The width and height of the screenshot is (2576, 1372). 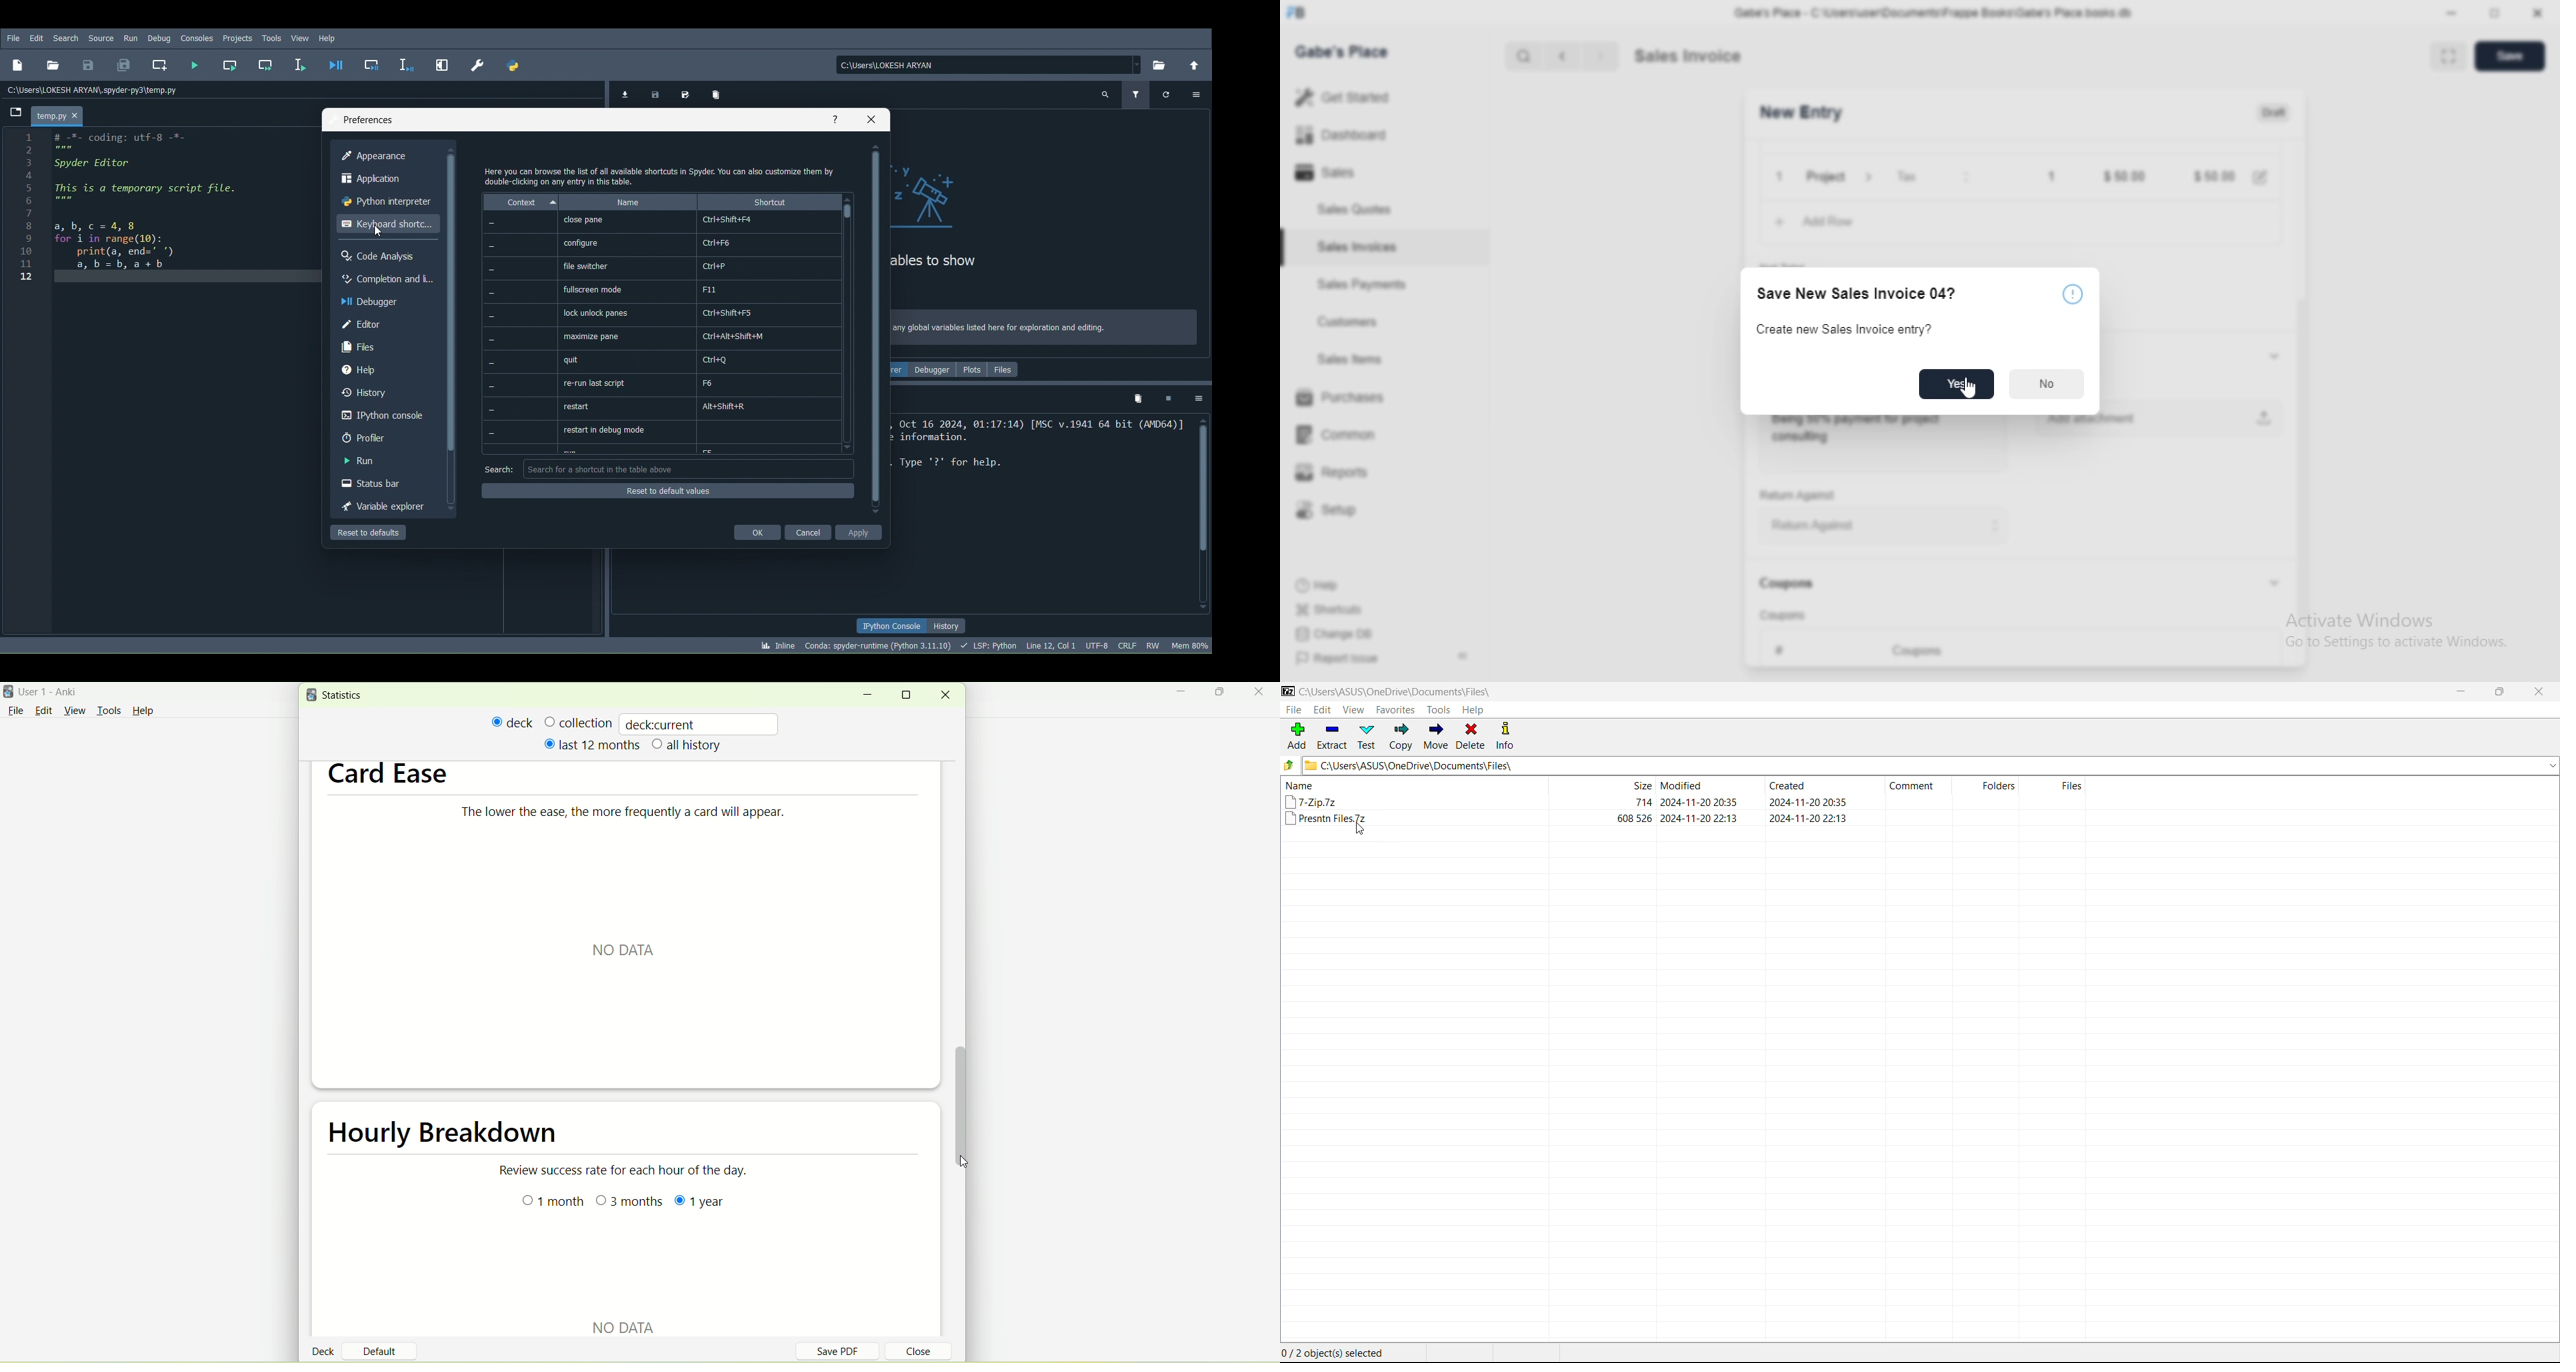 I want to click on Completions, linting code folding and symbols status, so click(x=990, y=645).